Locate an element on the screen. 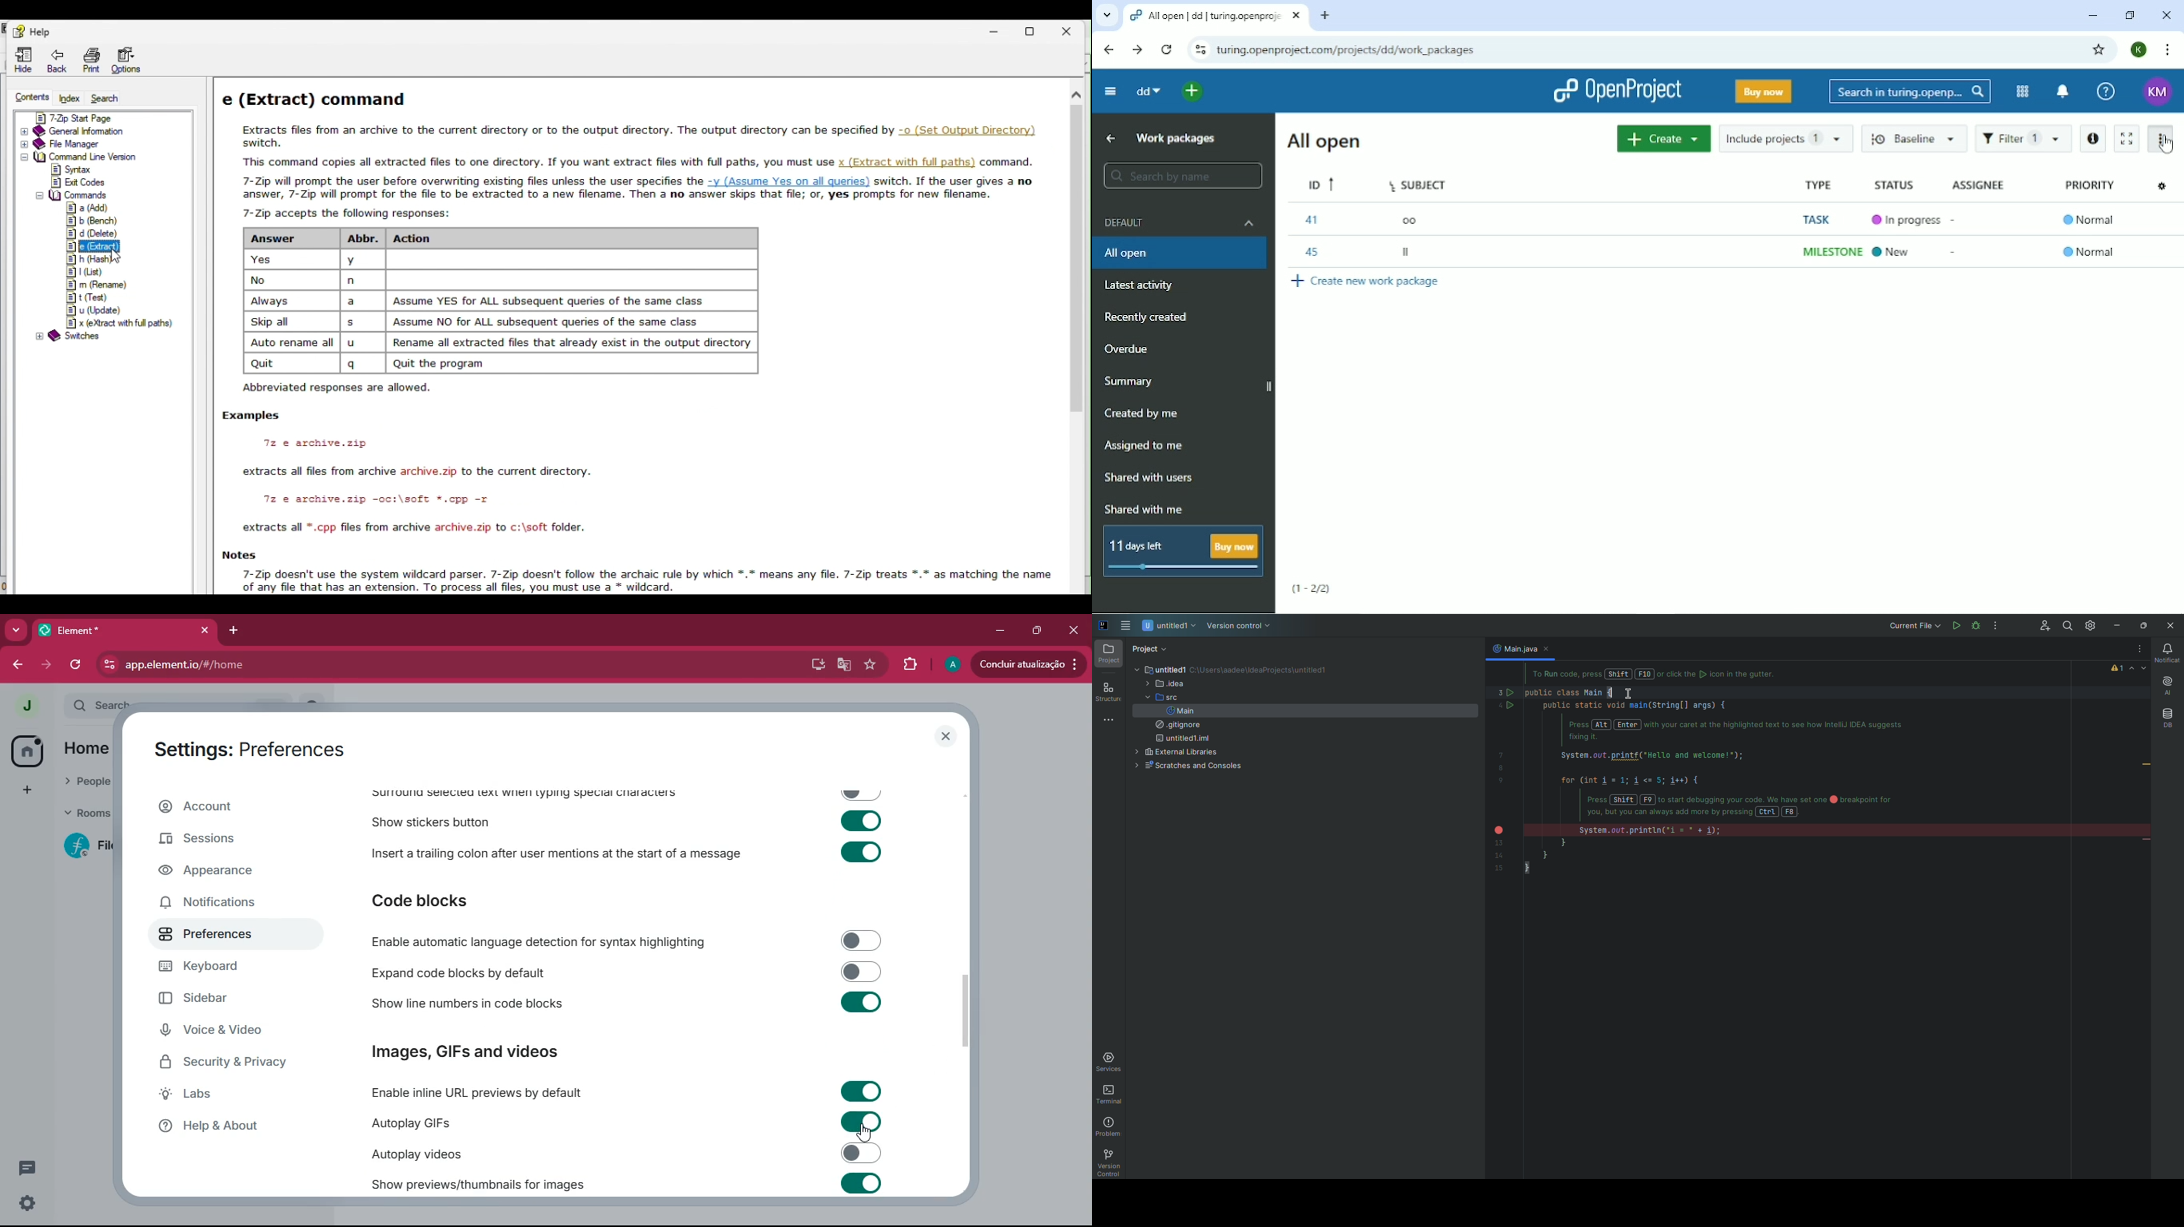 The image size is (2184, 1232). Examples is located at coordinates (415, 474).